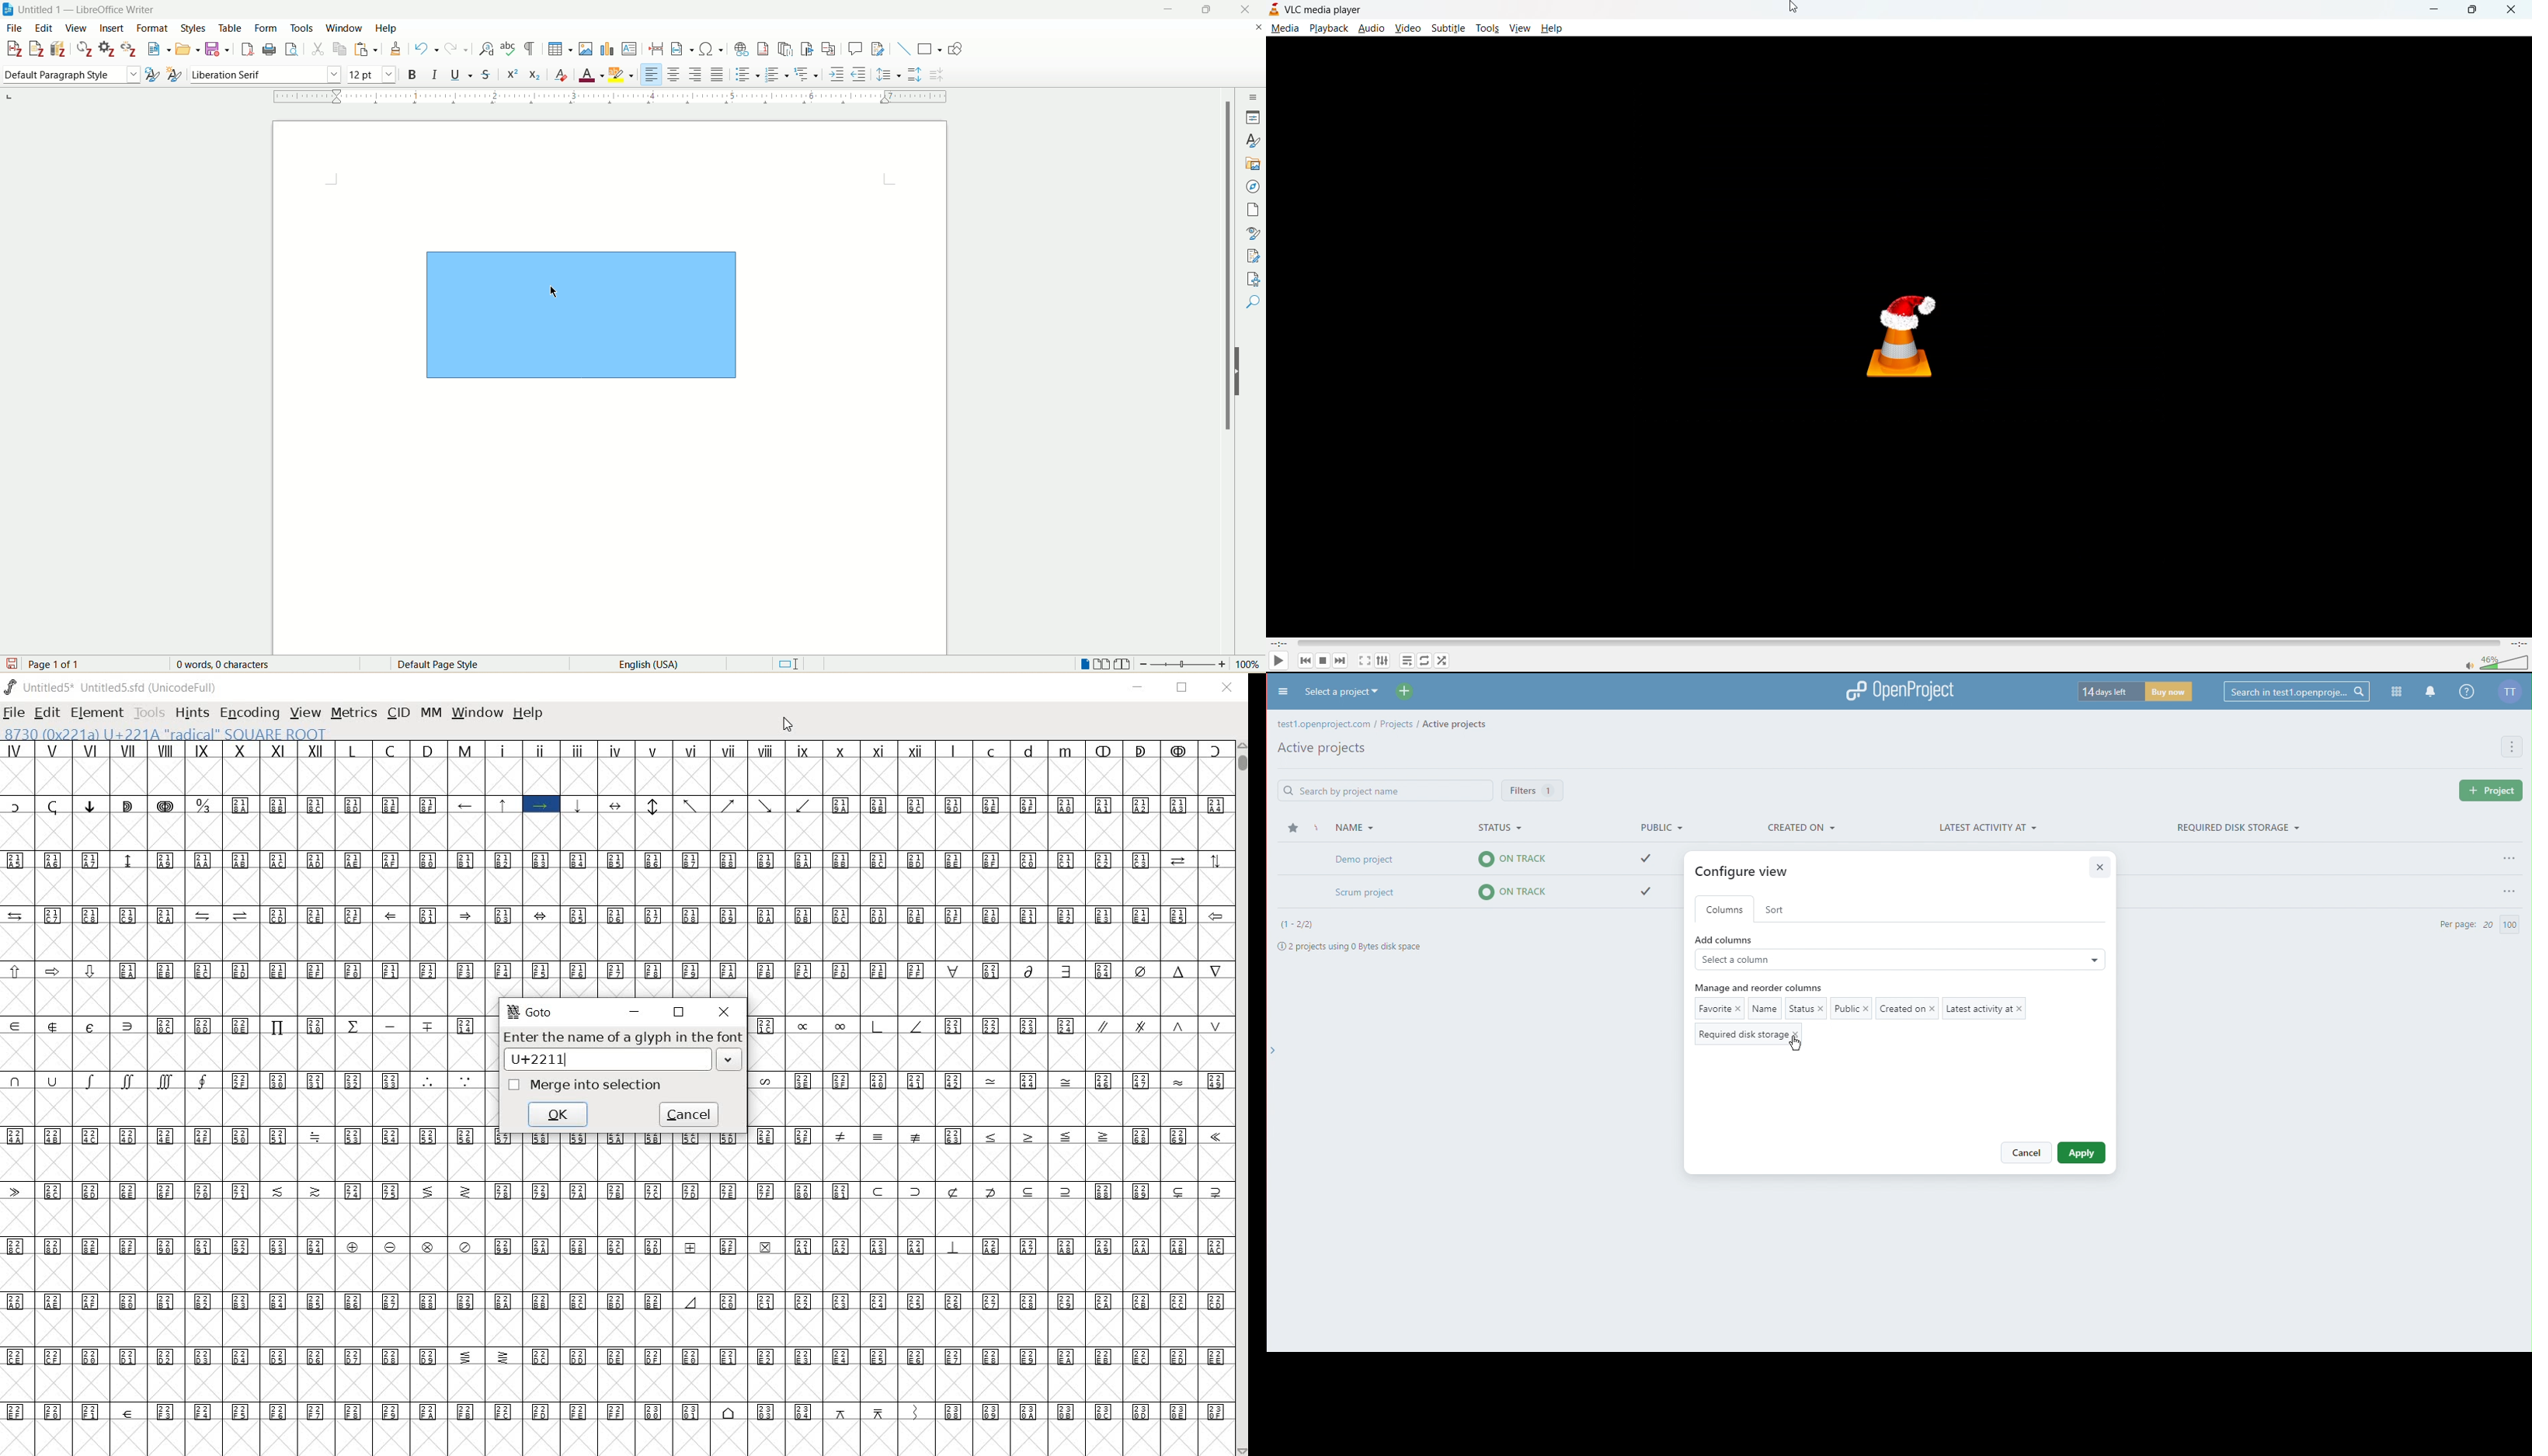 The width and height of the screenshot is (2548, 1456). I want to click on insert bookmark, so click(812, 49).